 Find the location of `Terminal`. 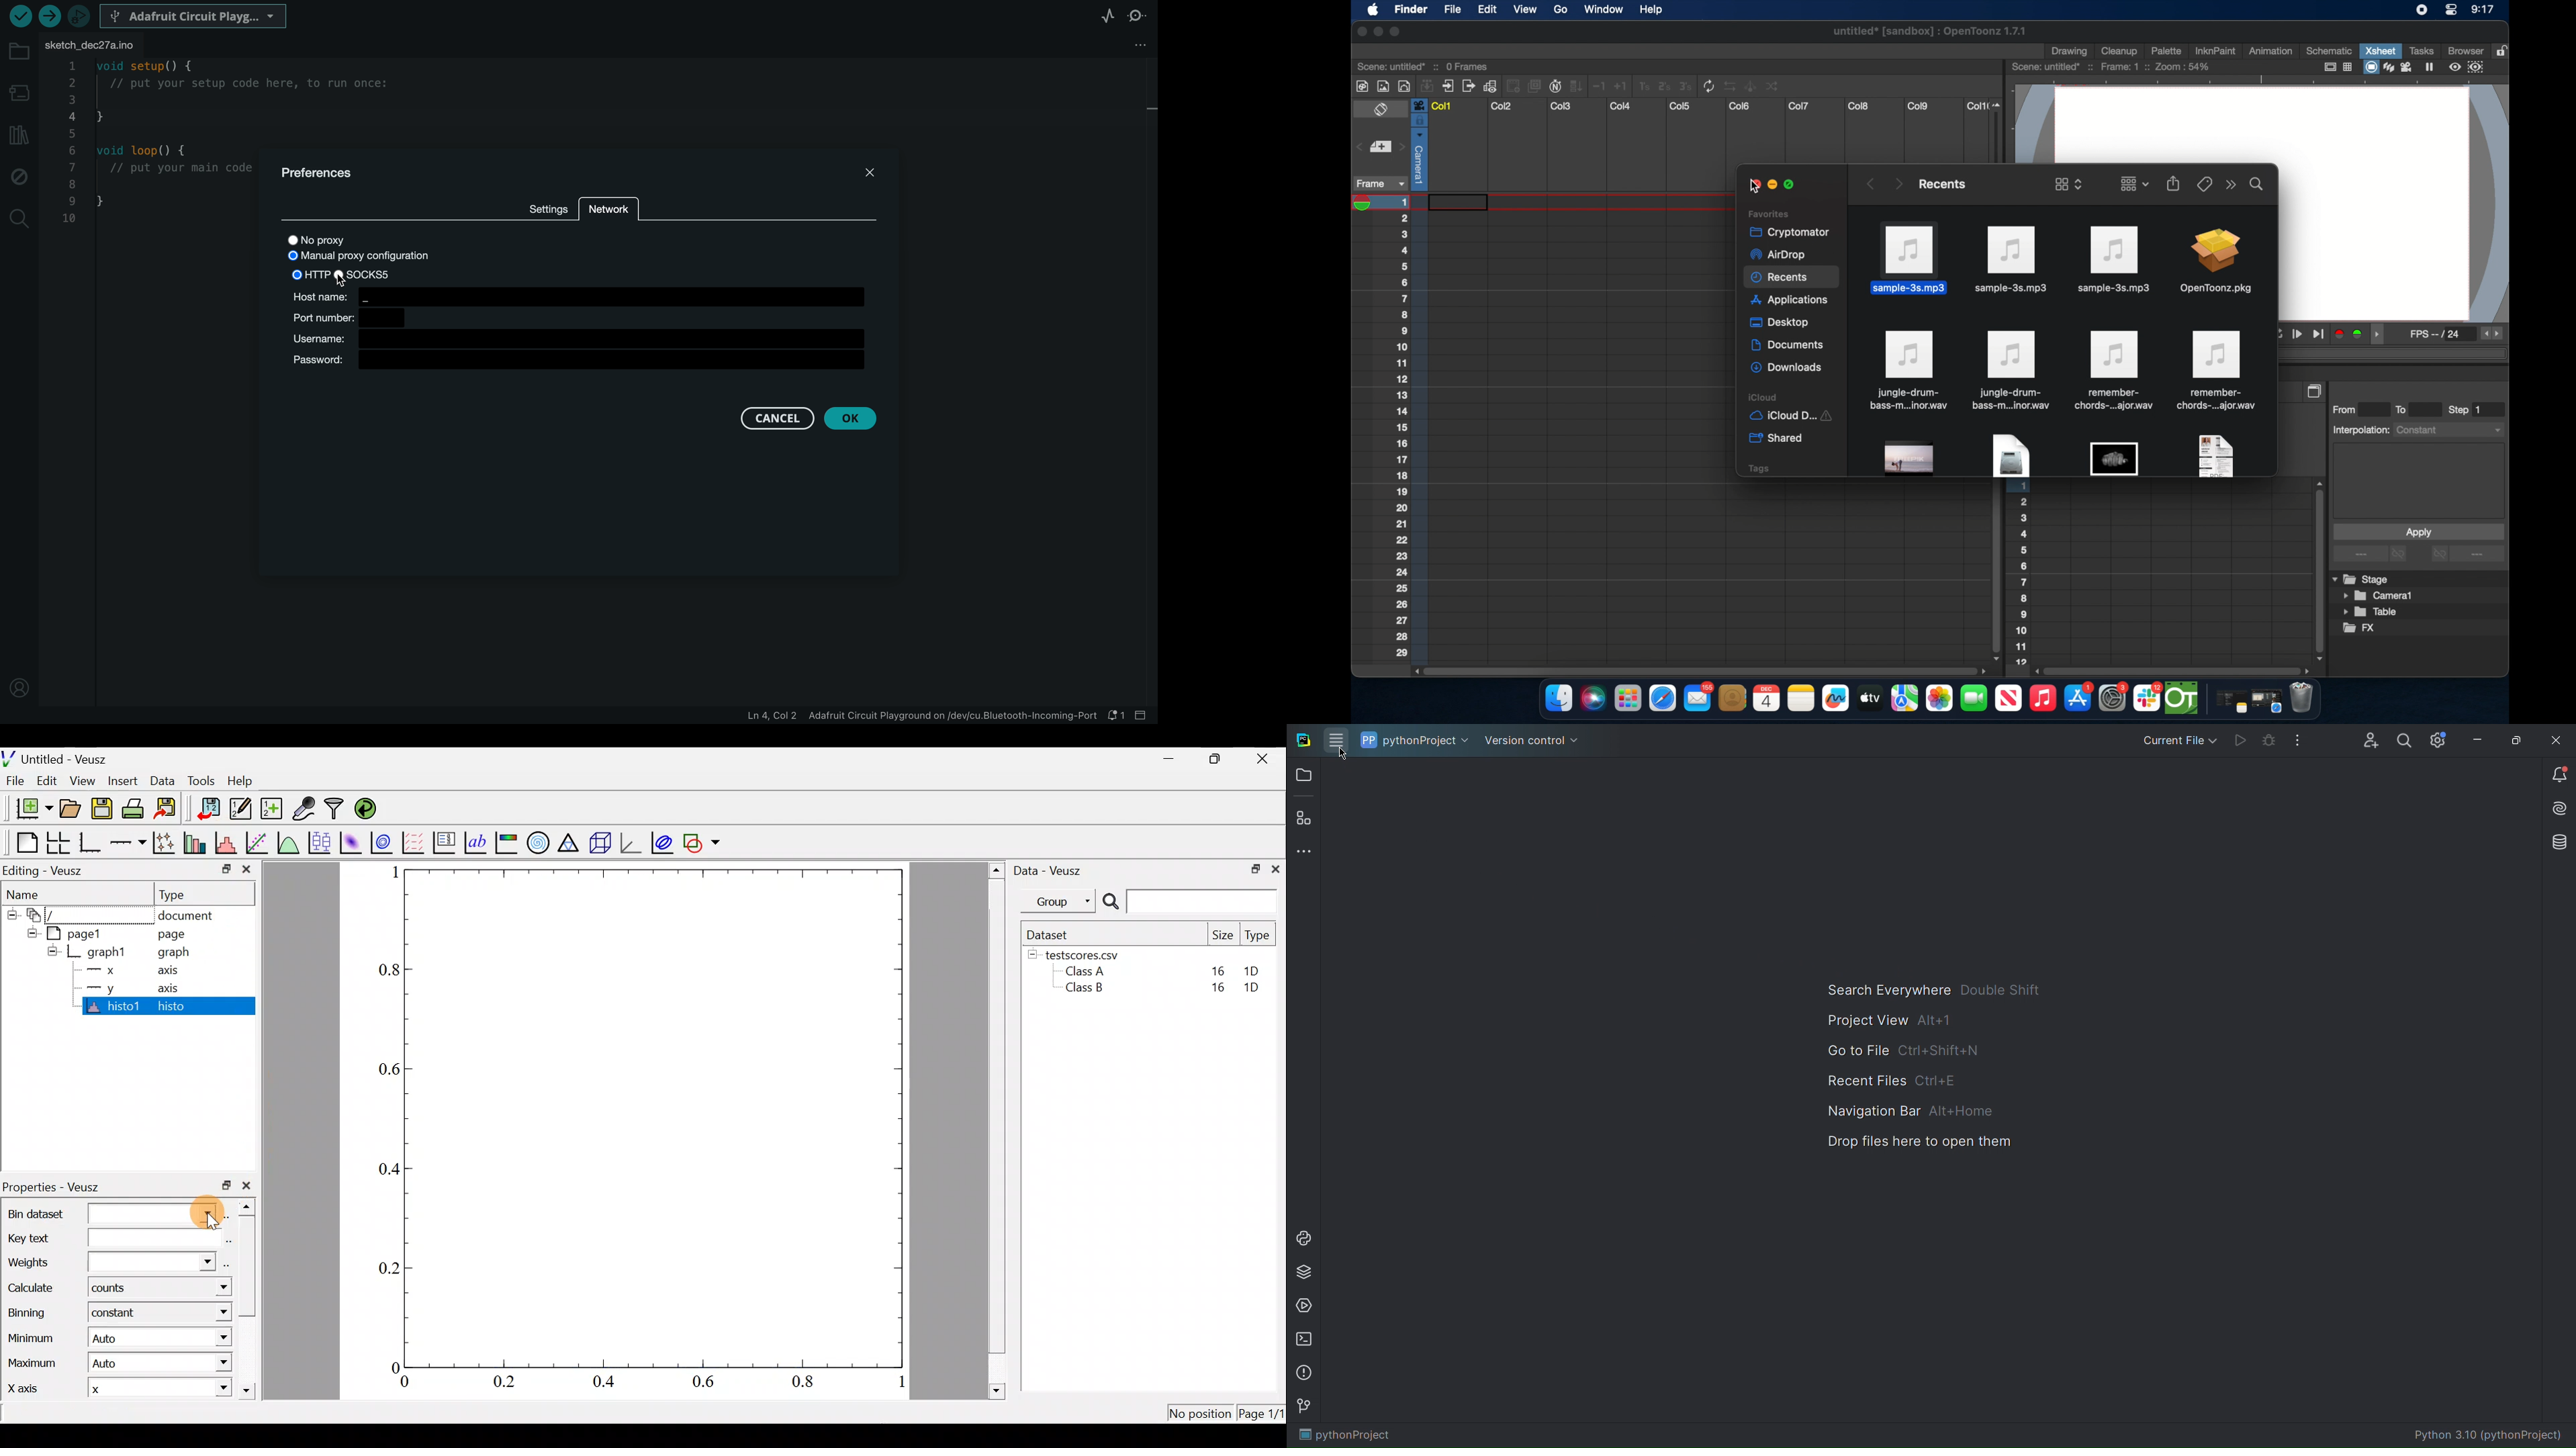

Terminal is located at coordinates (1306, 1340).